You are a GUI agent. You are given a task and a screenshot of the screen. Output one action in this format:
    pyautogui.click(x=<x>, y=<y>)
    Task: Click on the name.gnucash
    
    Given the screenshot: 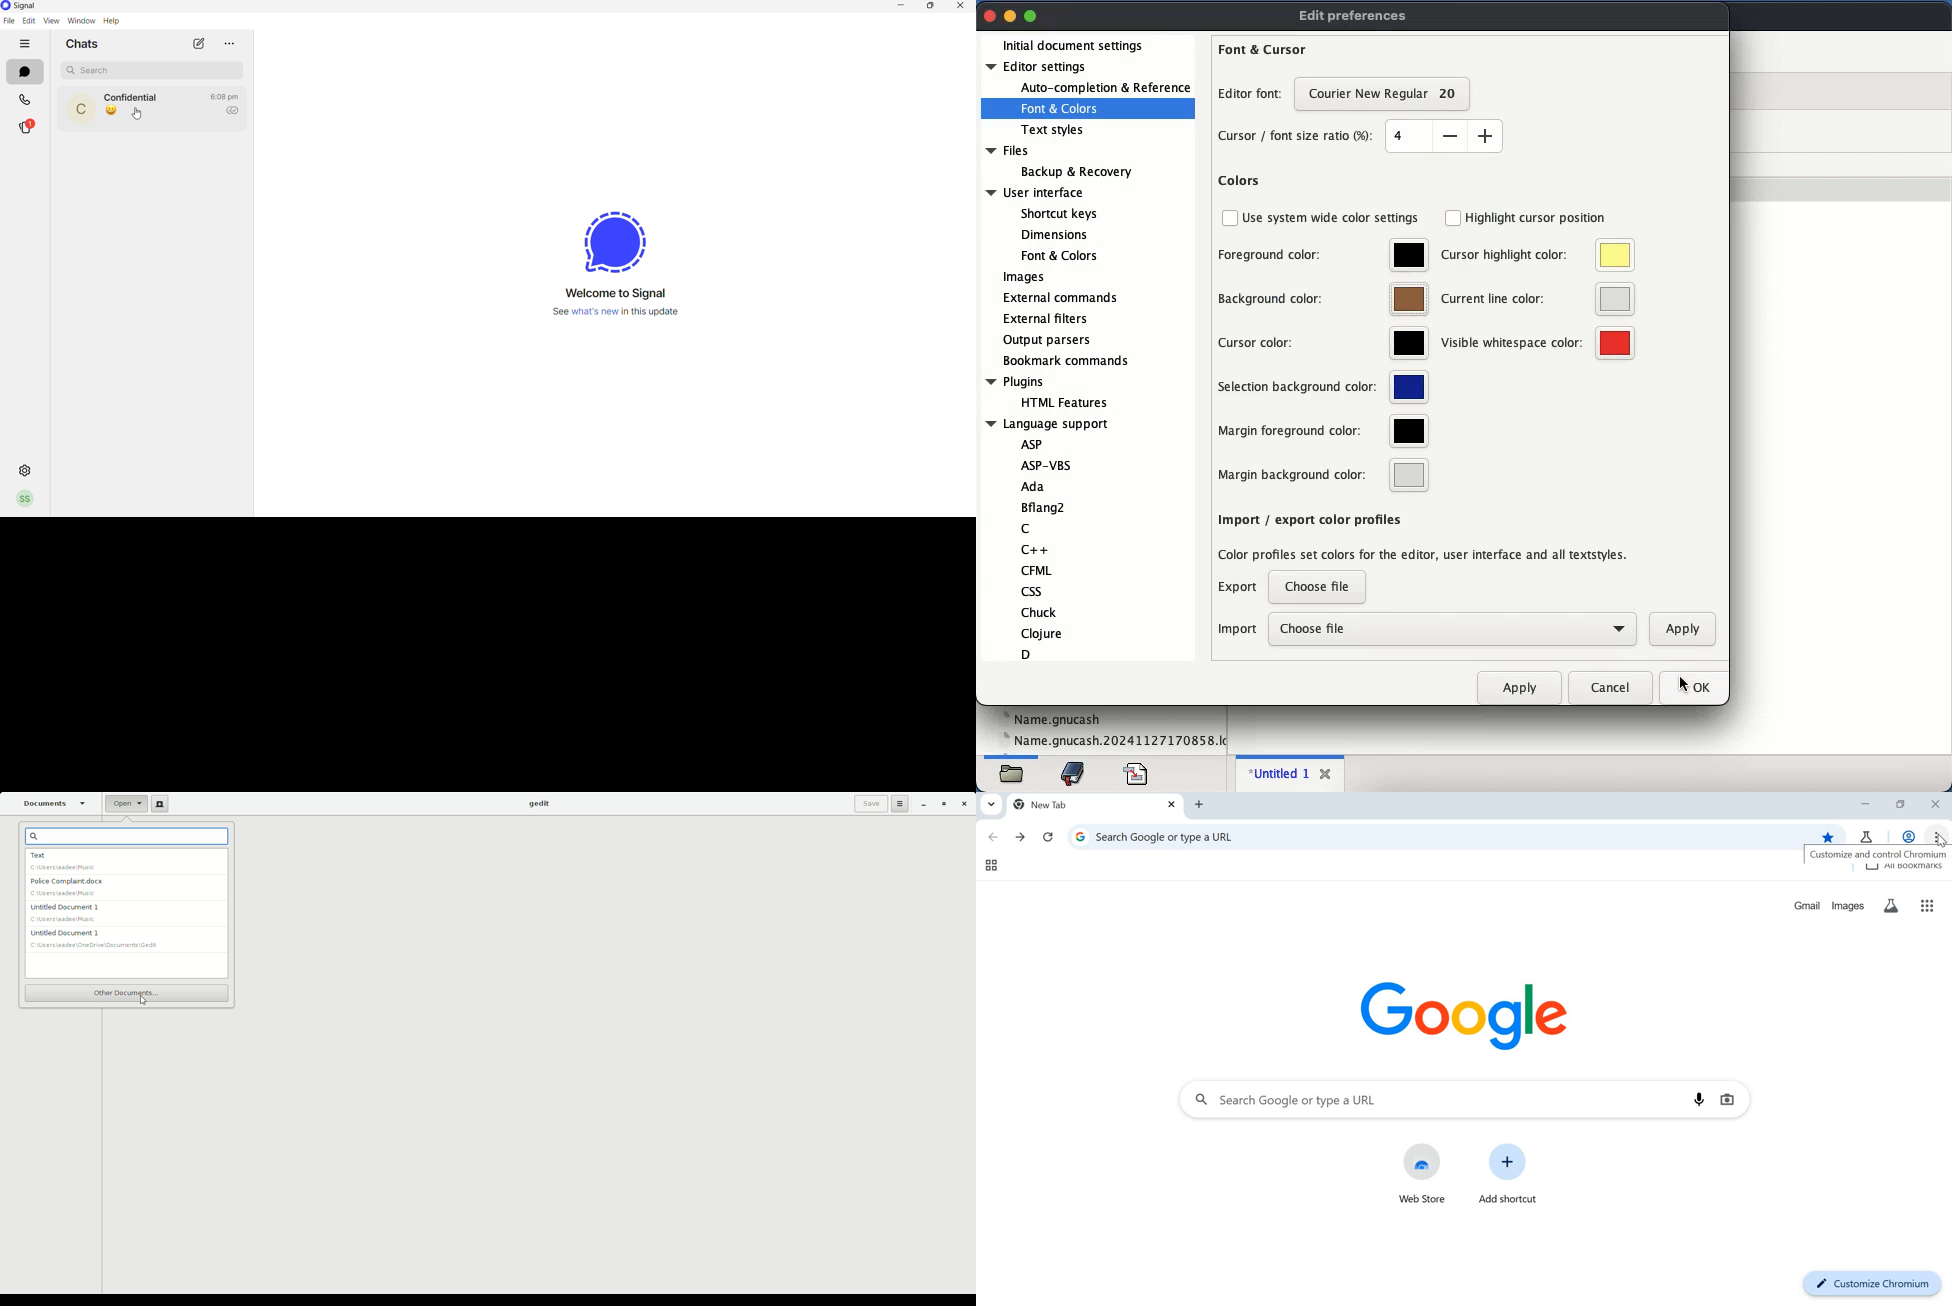 What is the action you would take?
    pyautogui.click(x=1113, y=741)
    